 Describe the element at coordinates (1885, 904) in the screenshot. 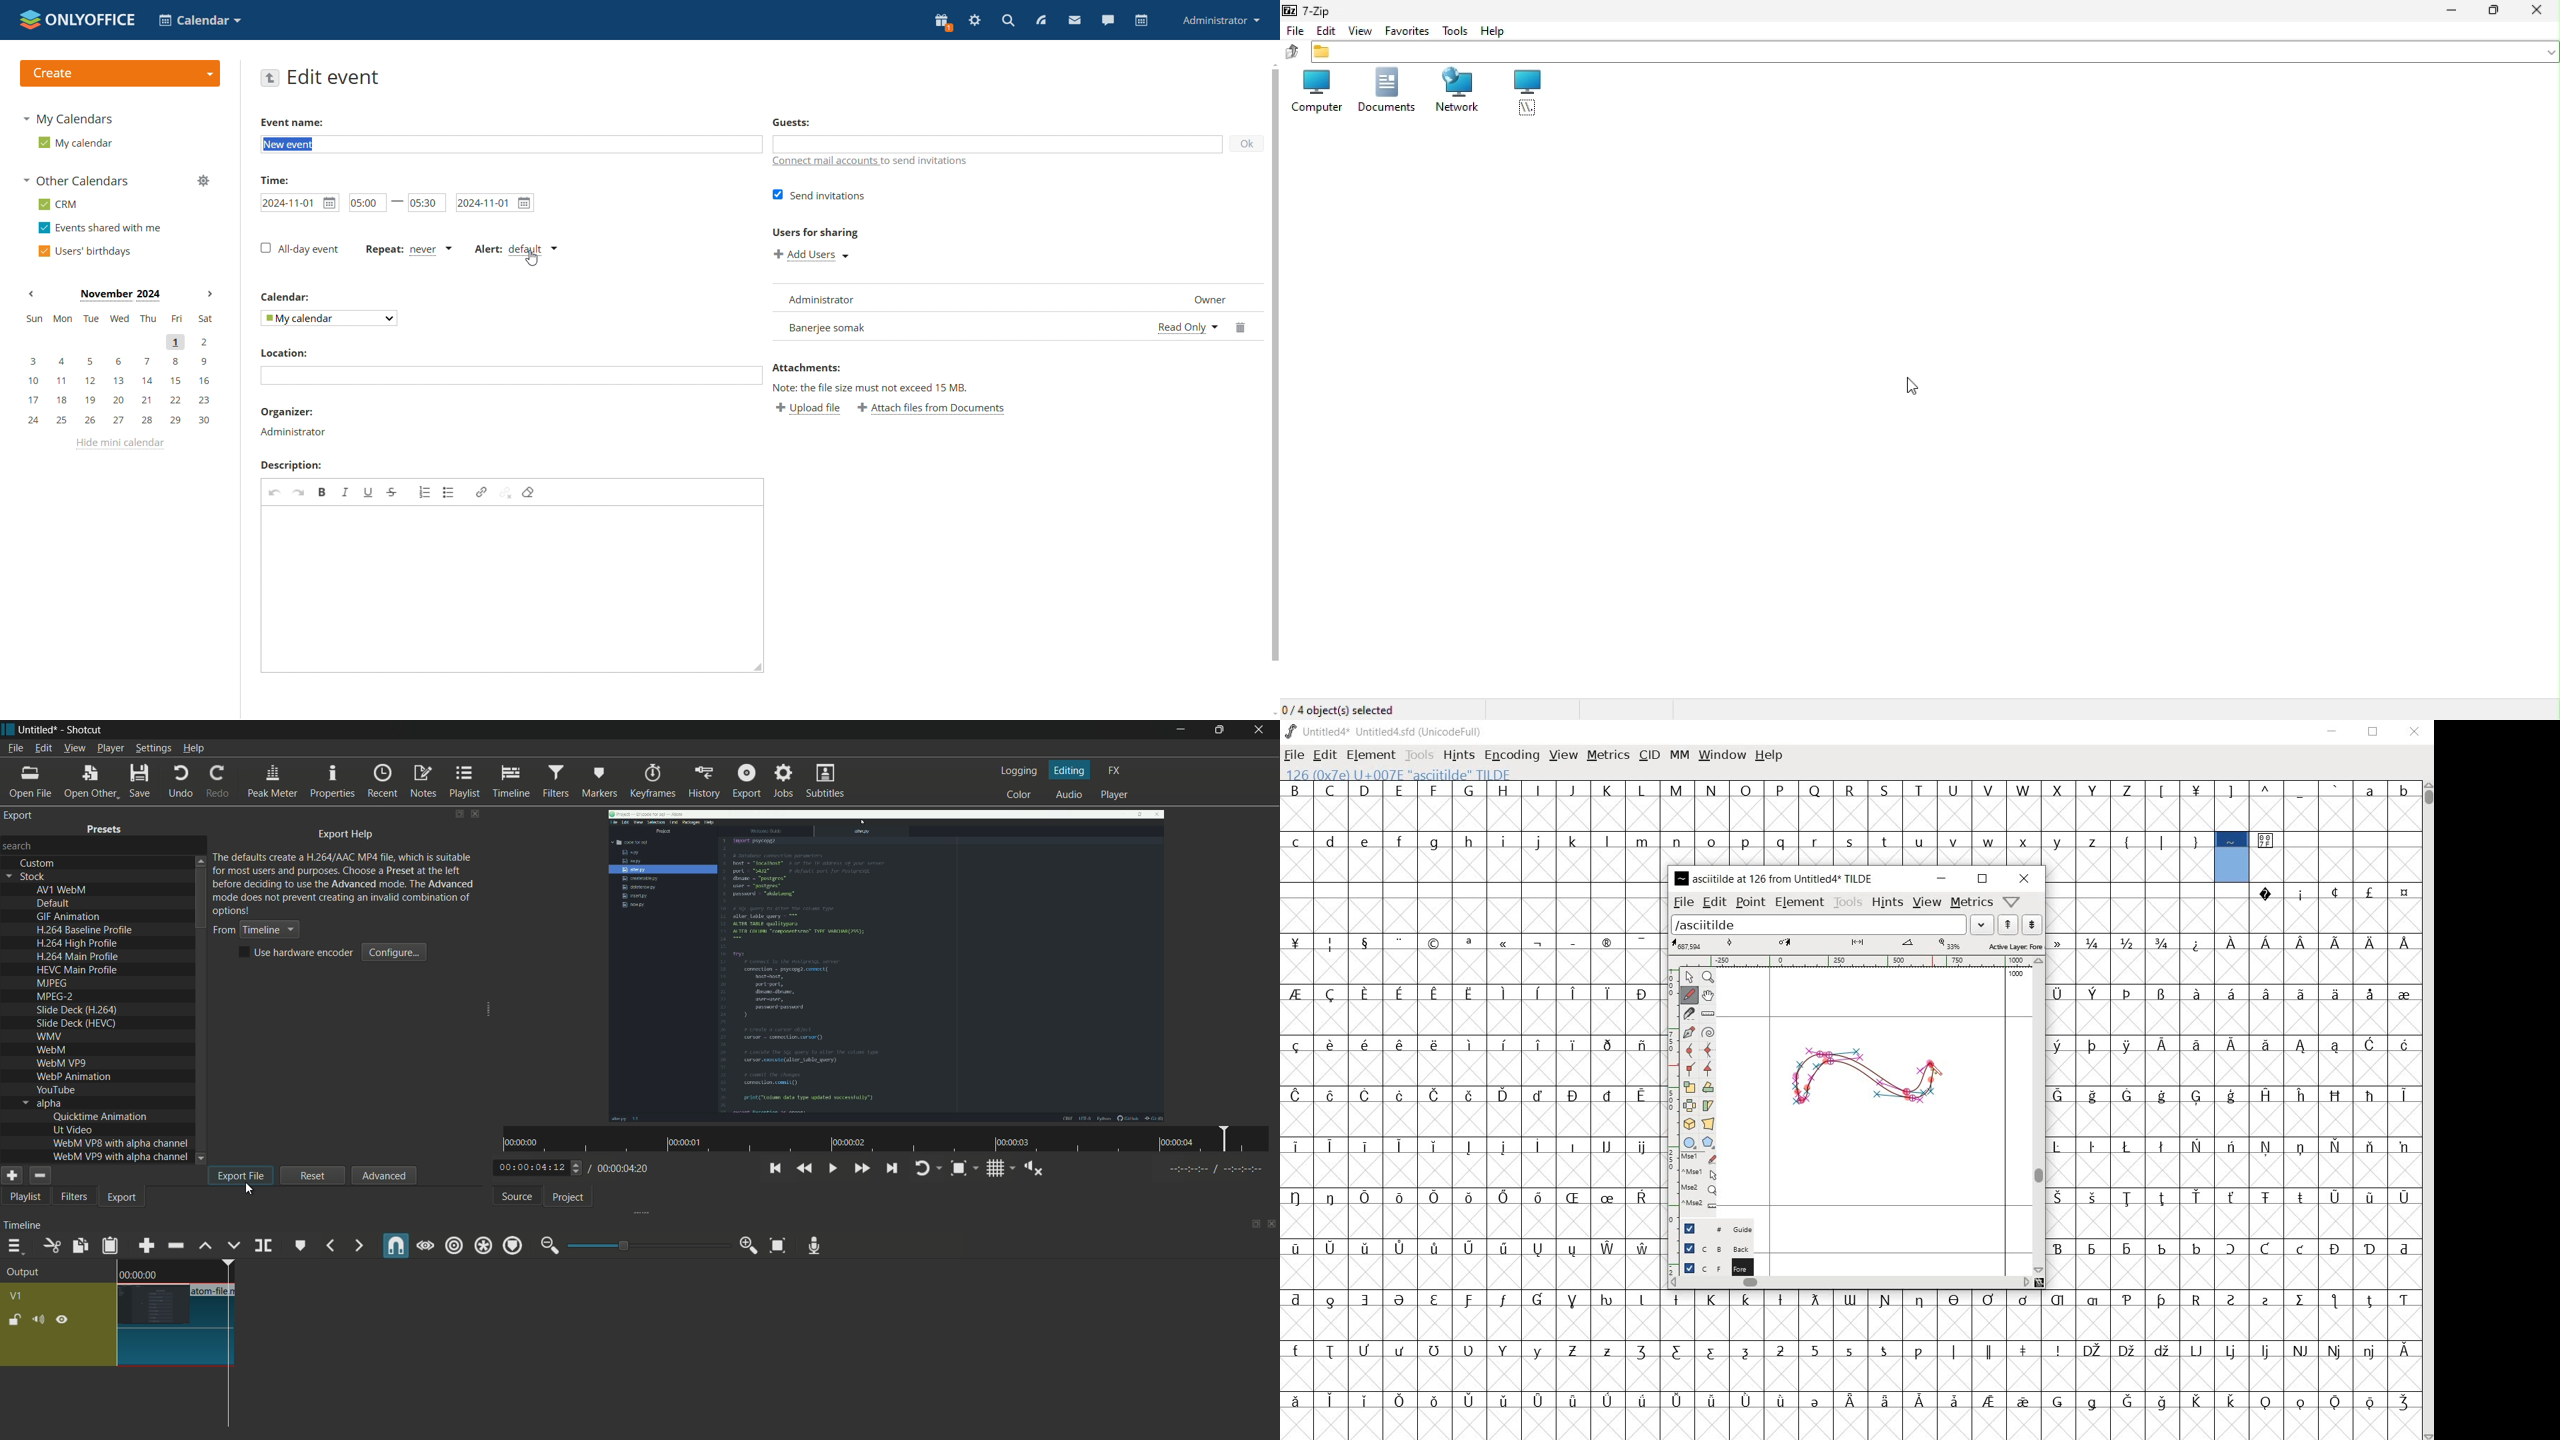

I see `hints` at that location.